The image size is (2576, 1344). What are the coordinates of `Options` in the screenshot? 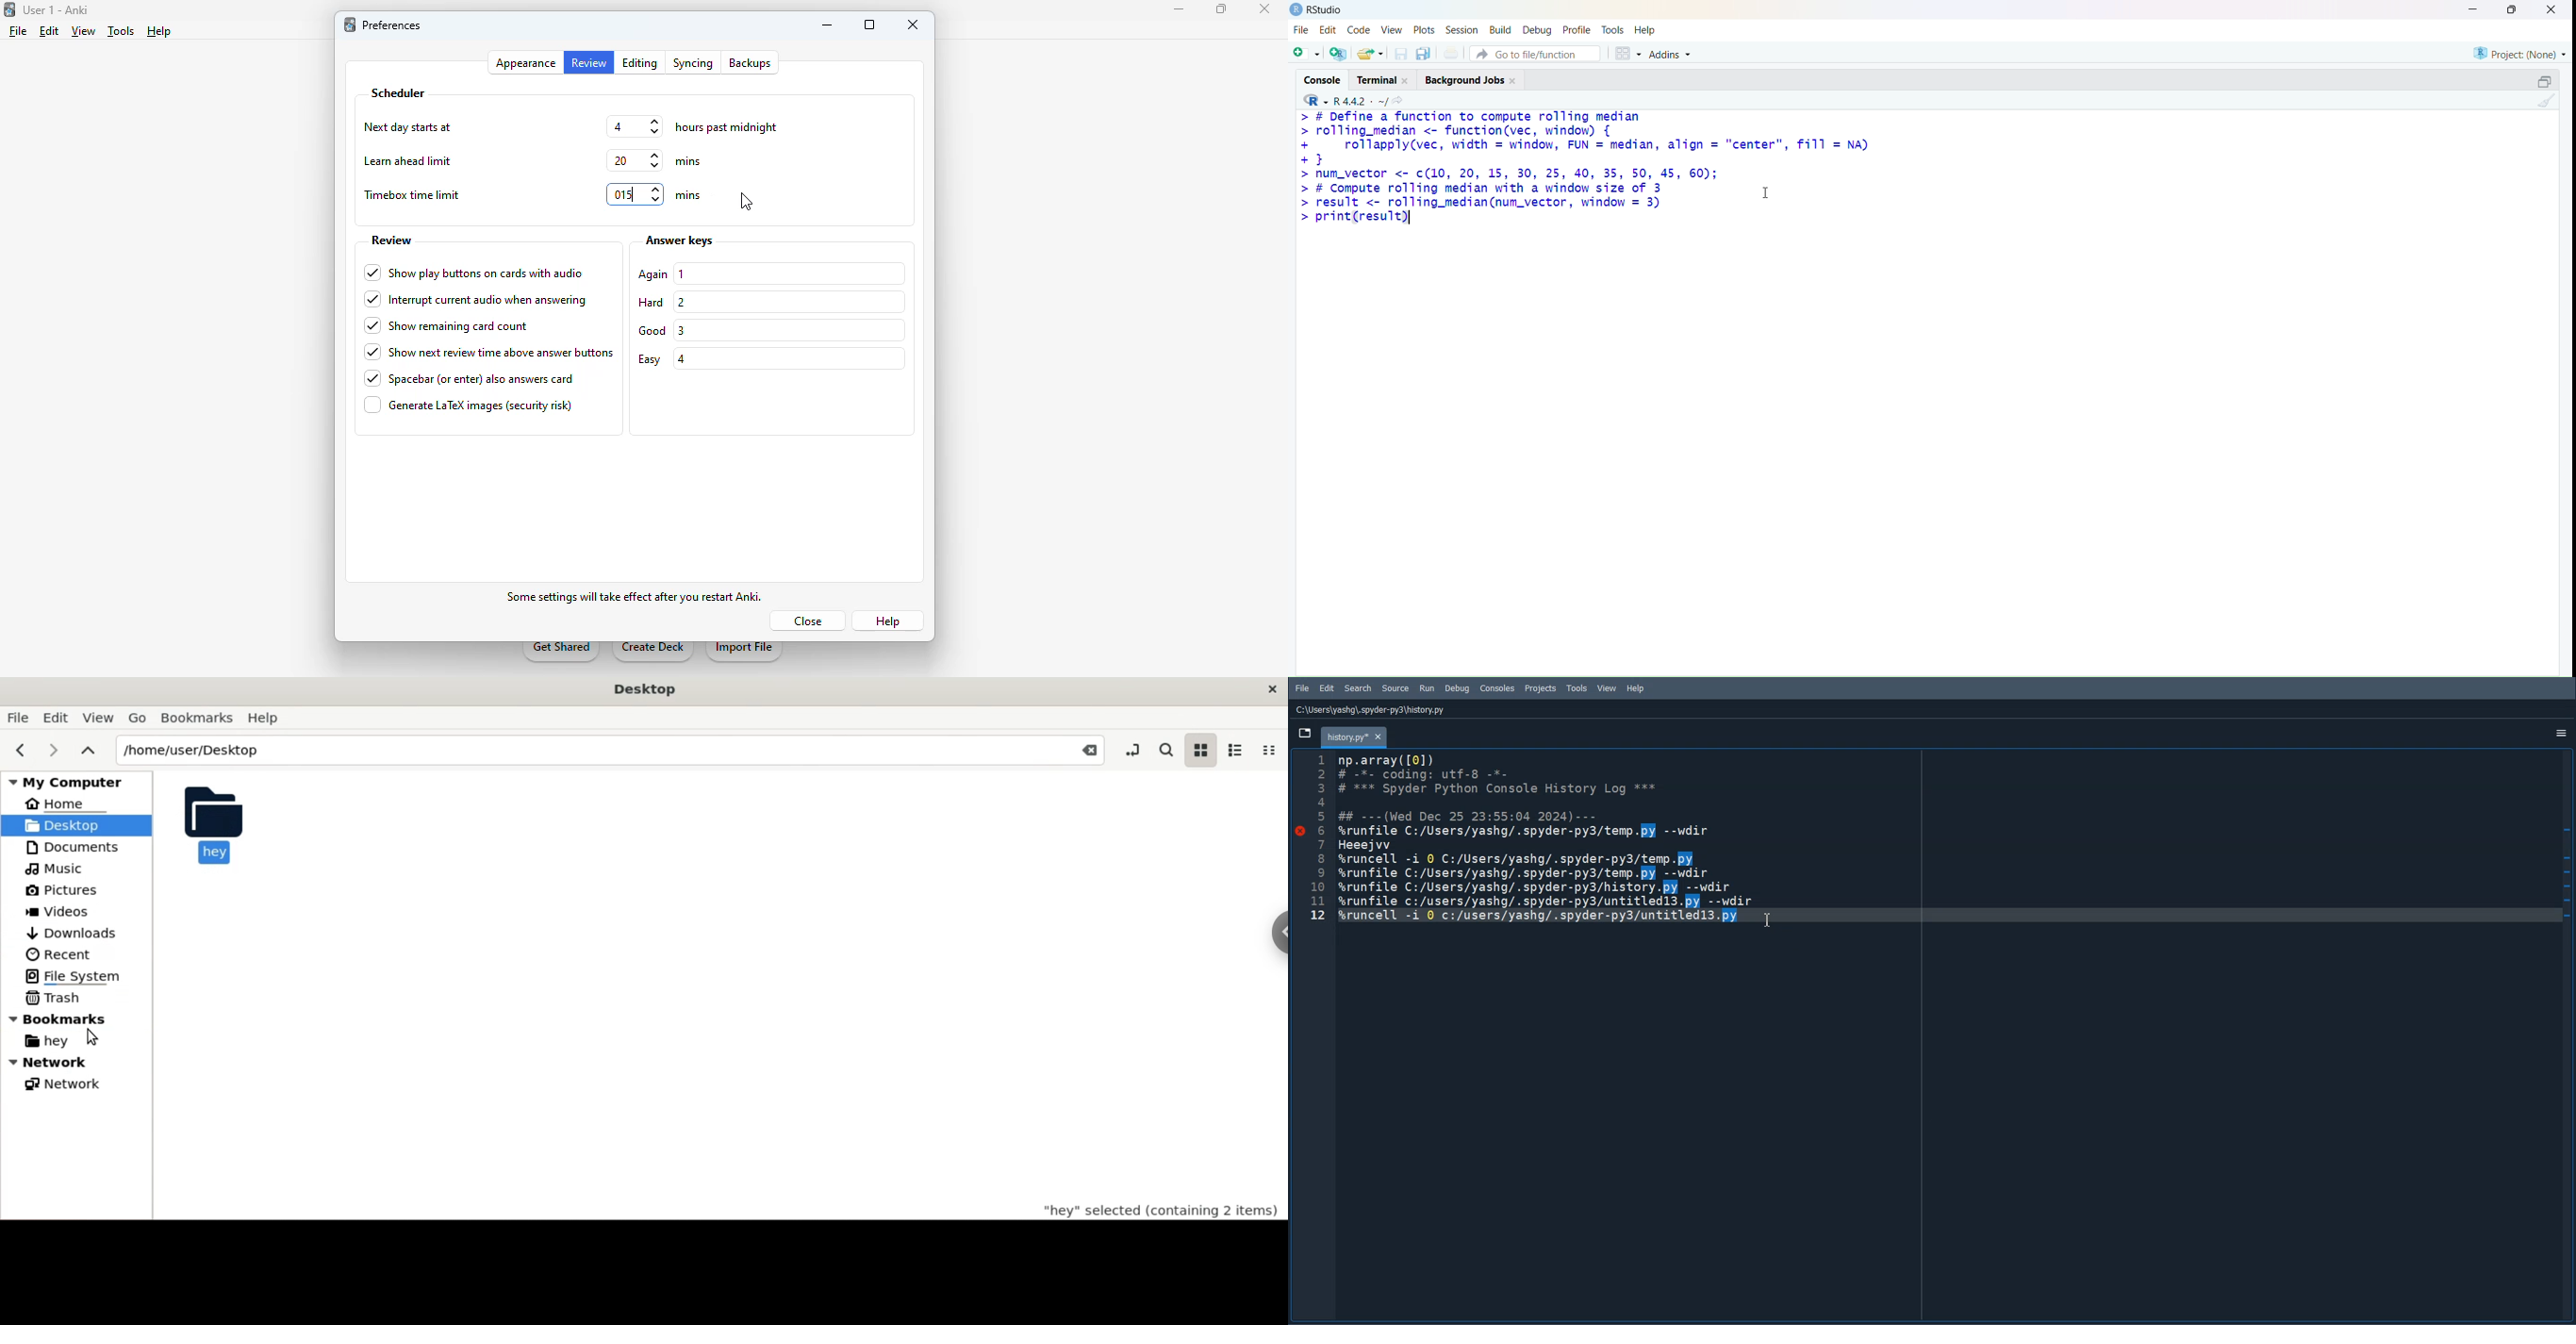 It's located at (2563, 734).